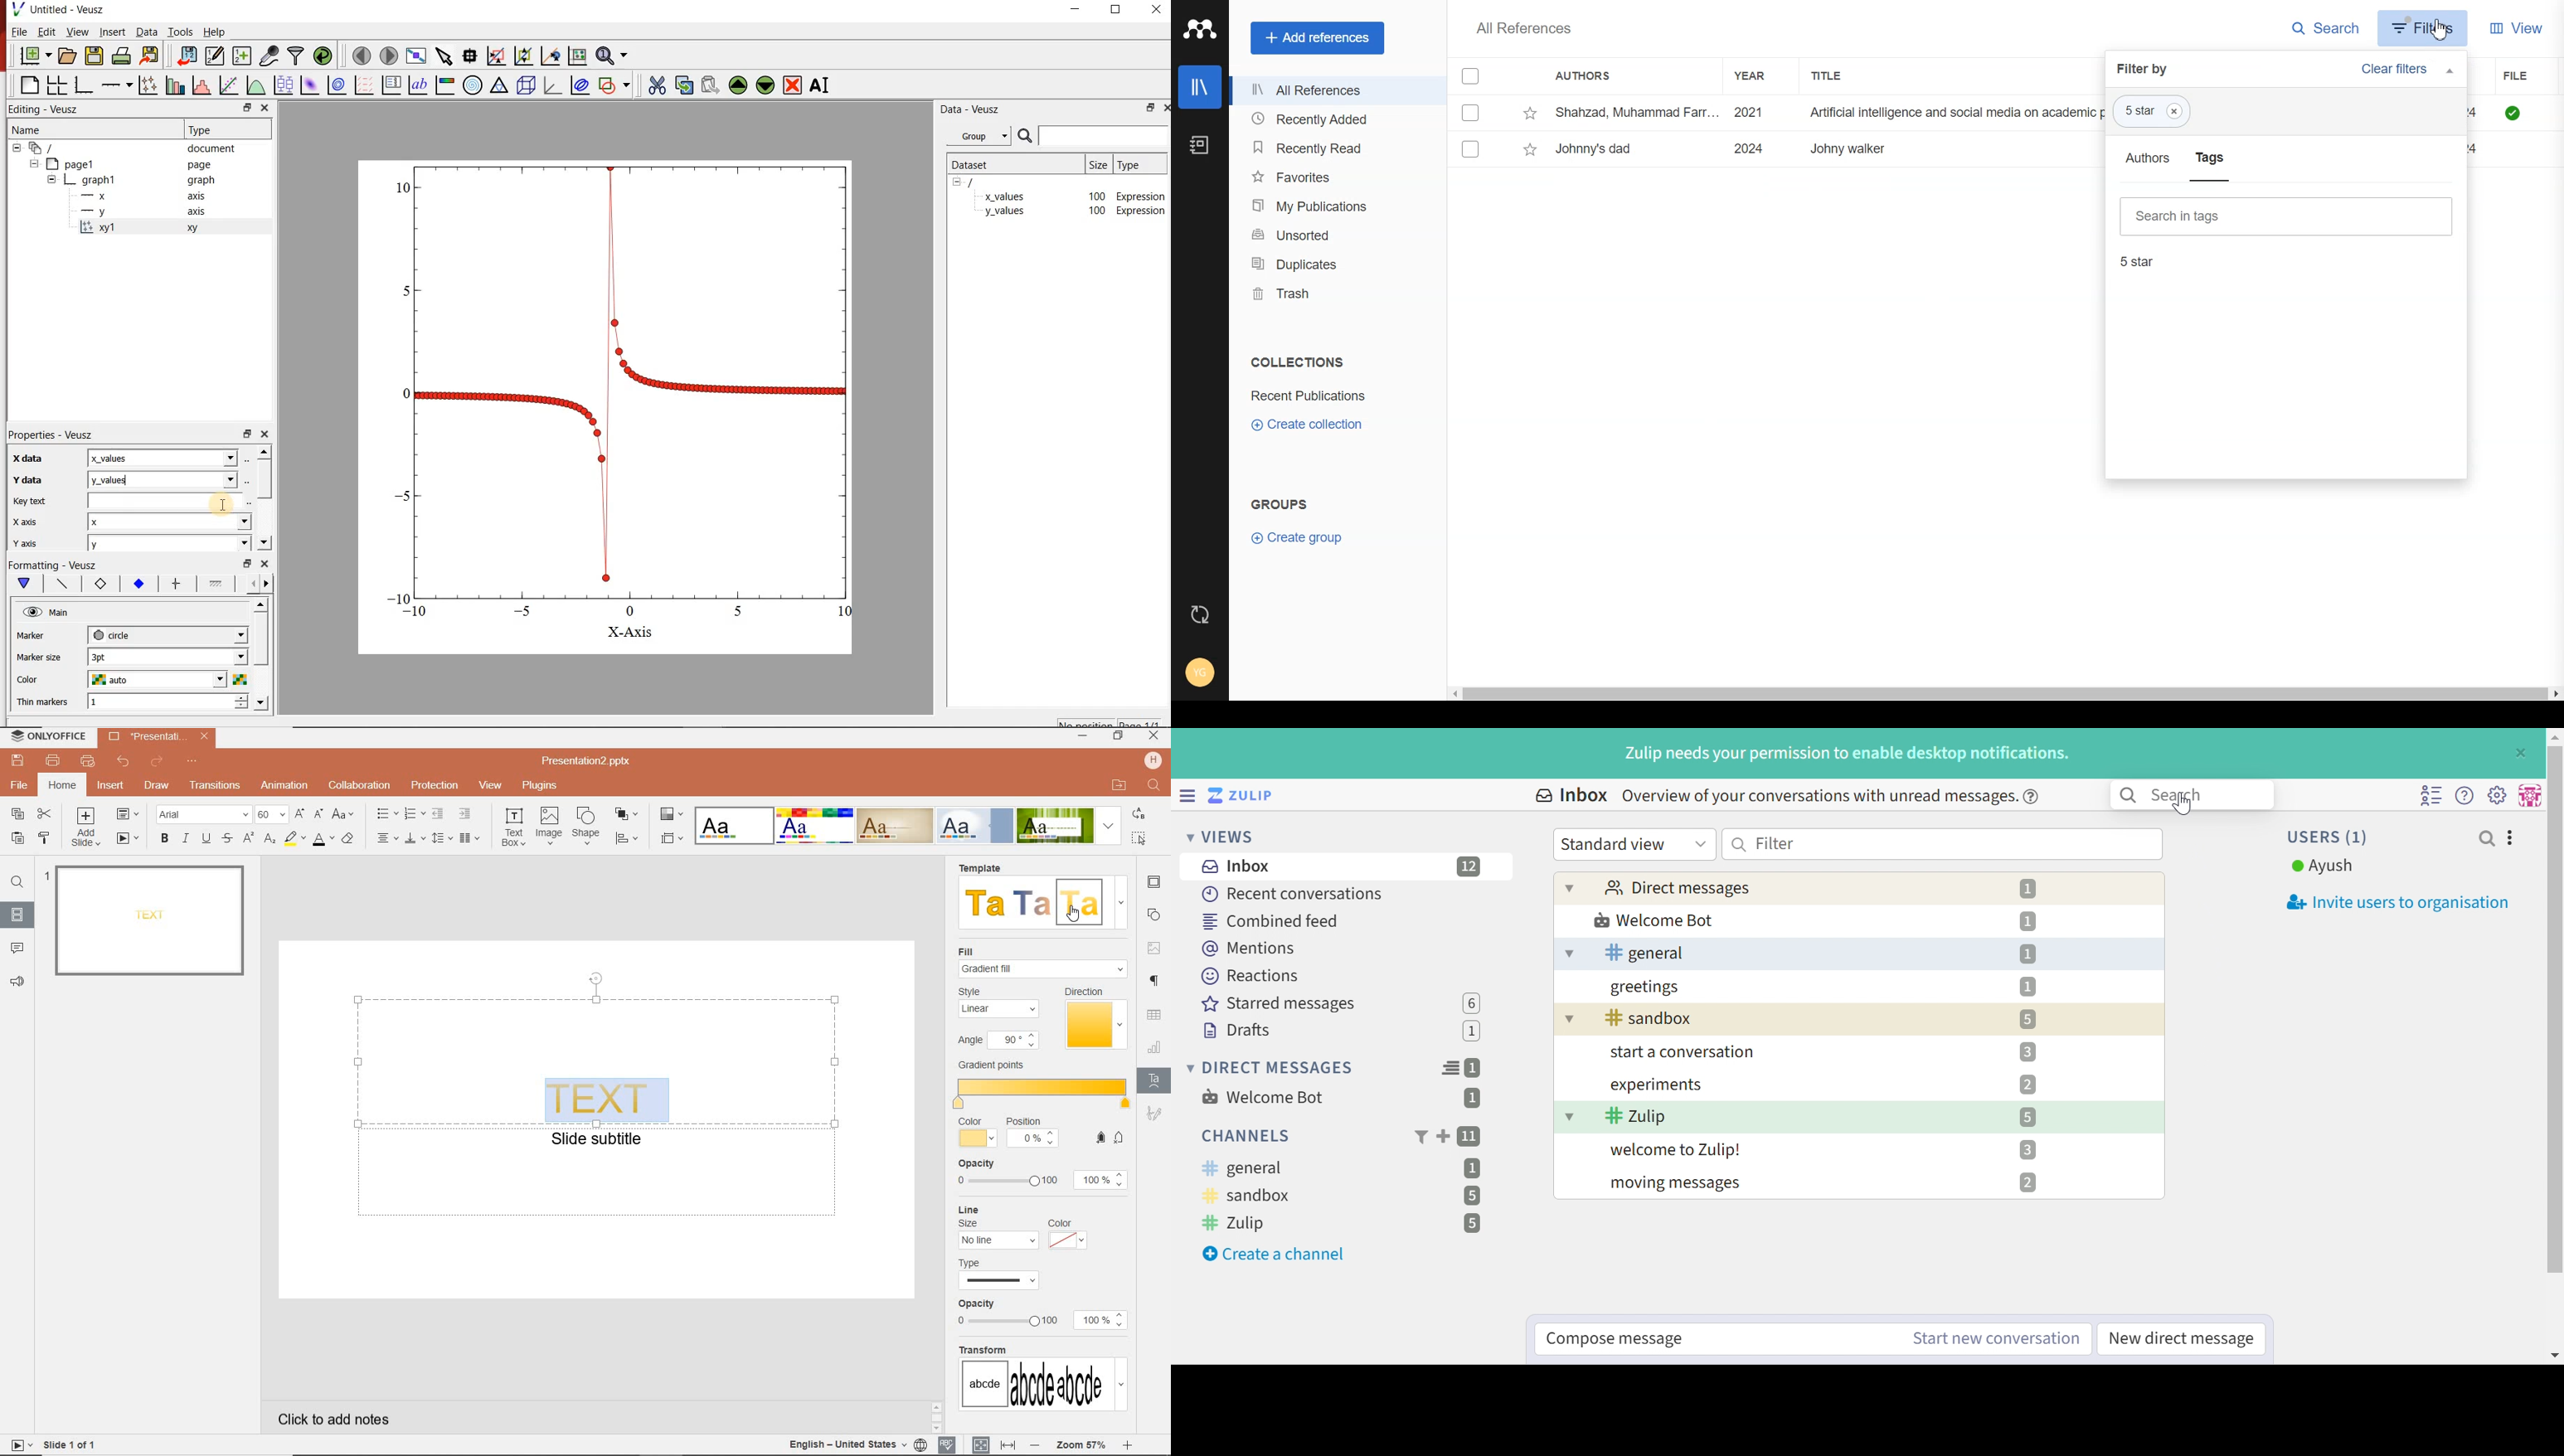  Describe the element at coordinates (1156, 1046) in the screenshot. I see `CHART SETTINGS` at that location.